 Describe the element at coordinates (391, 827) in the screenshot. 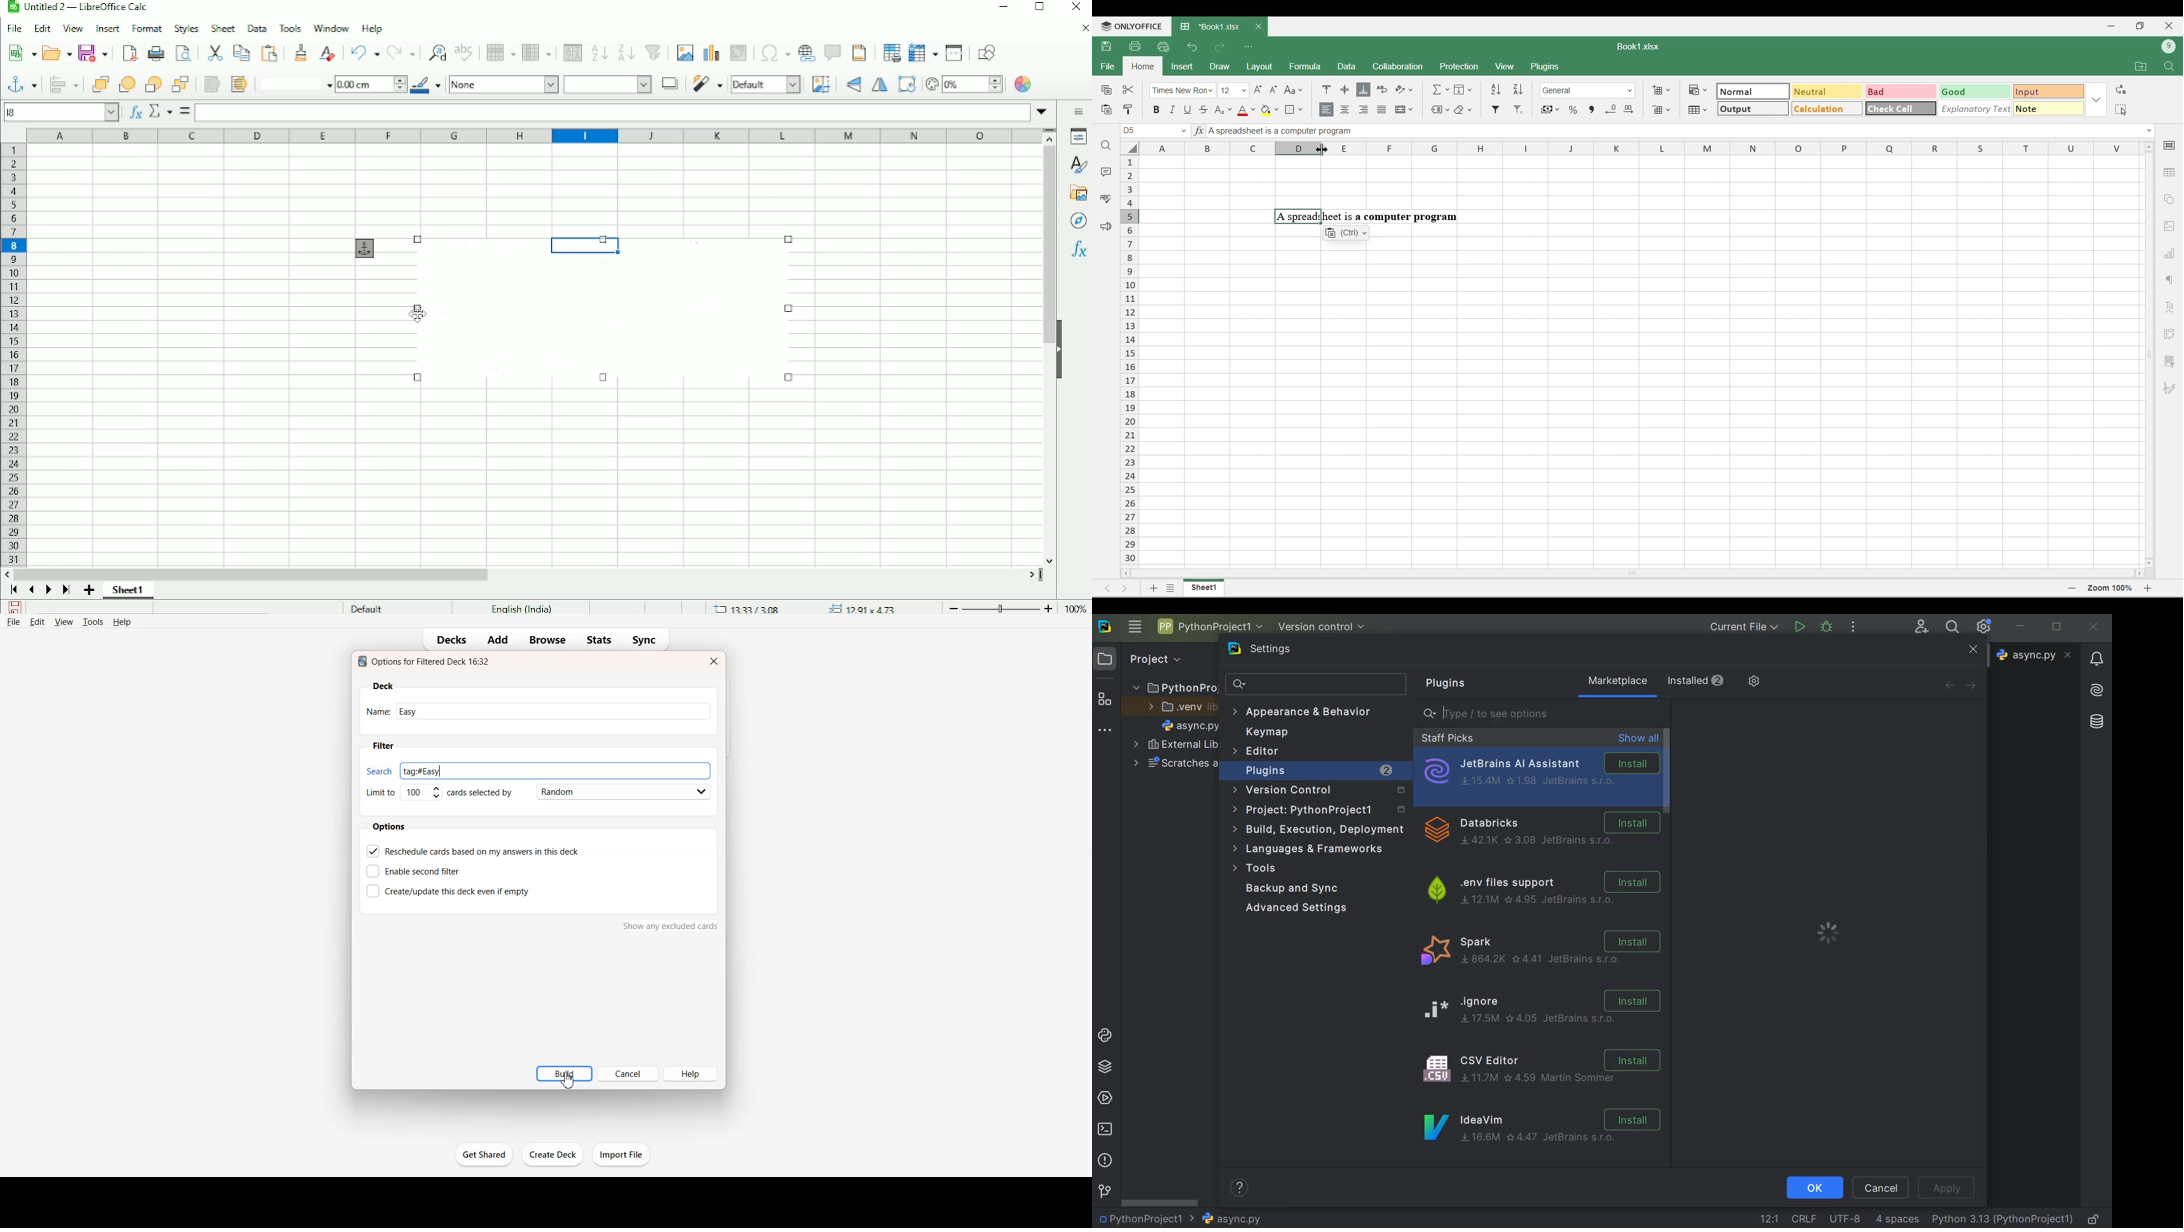

I see `Options` at that location.